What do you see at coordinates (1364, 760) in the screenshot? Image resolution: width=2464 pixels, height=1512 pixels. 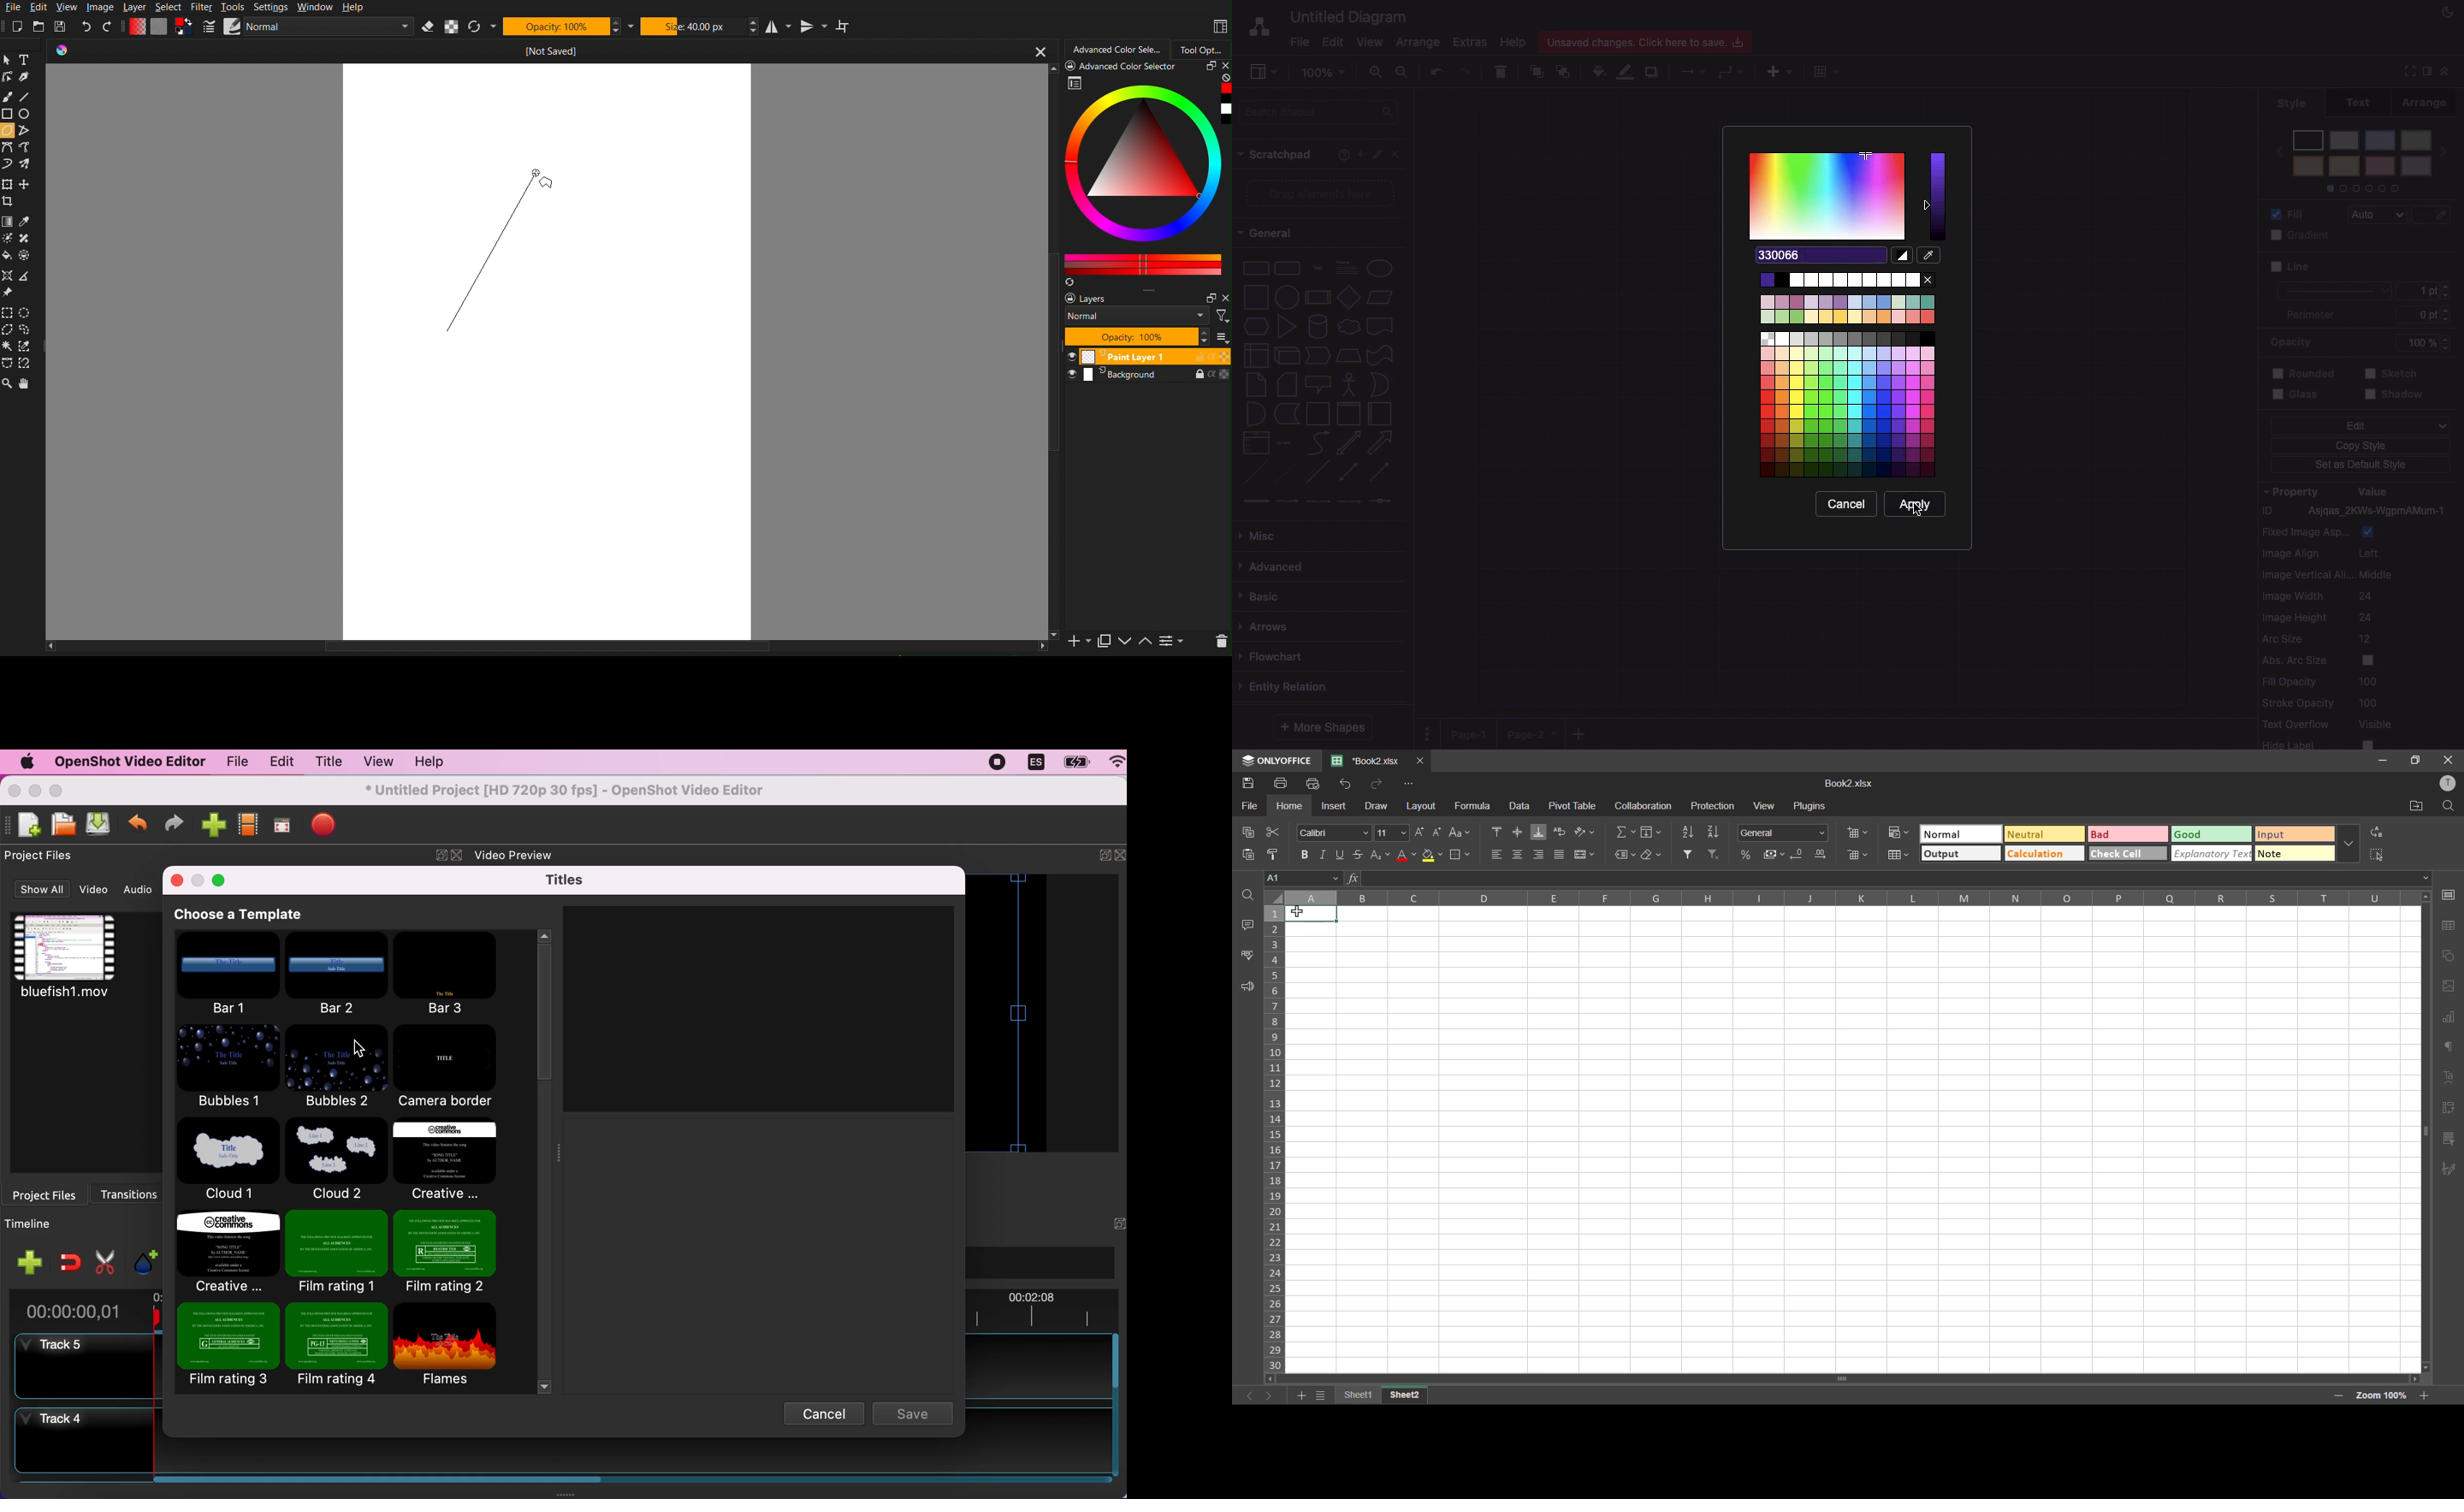 I see `book2.xlsx` at bounding box center [1364, 760].